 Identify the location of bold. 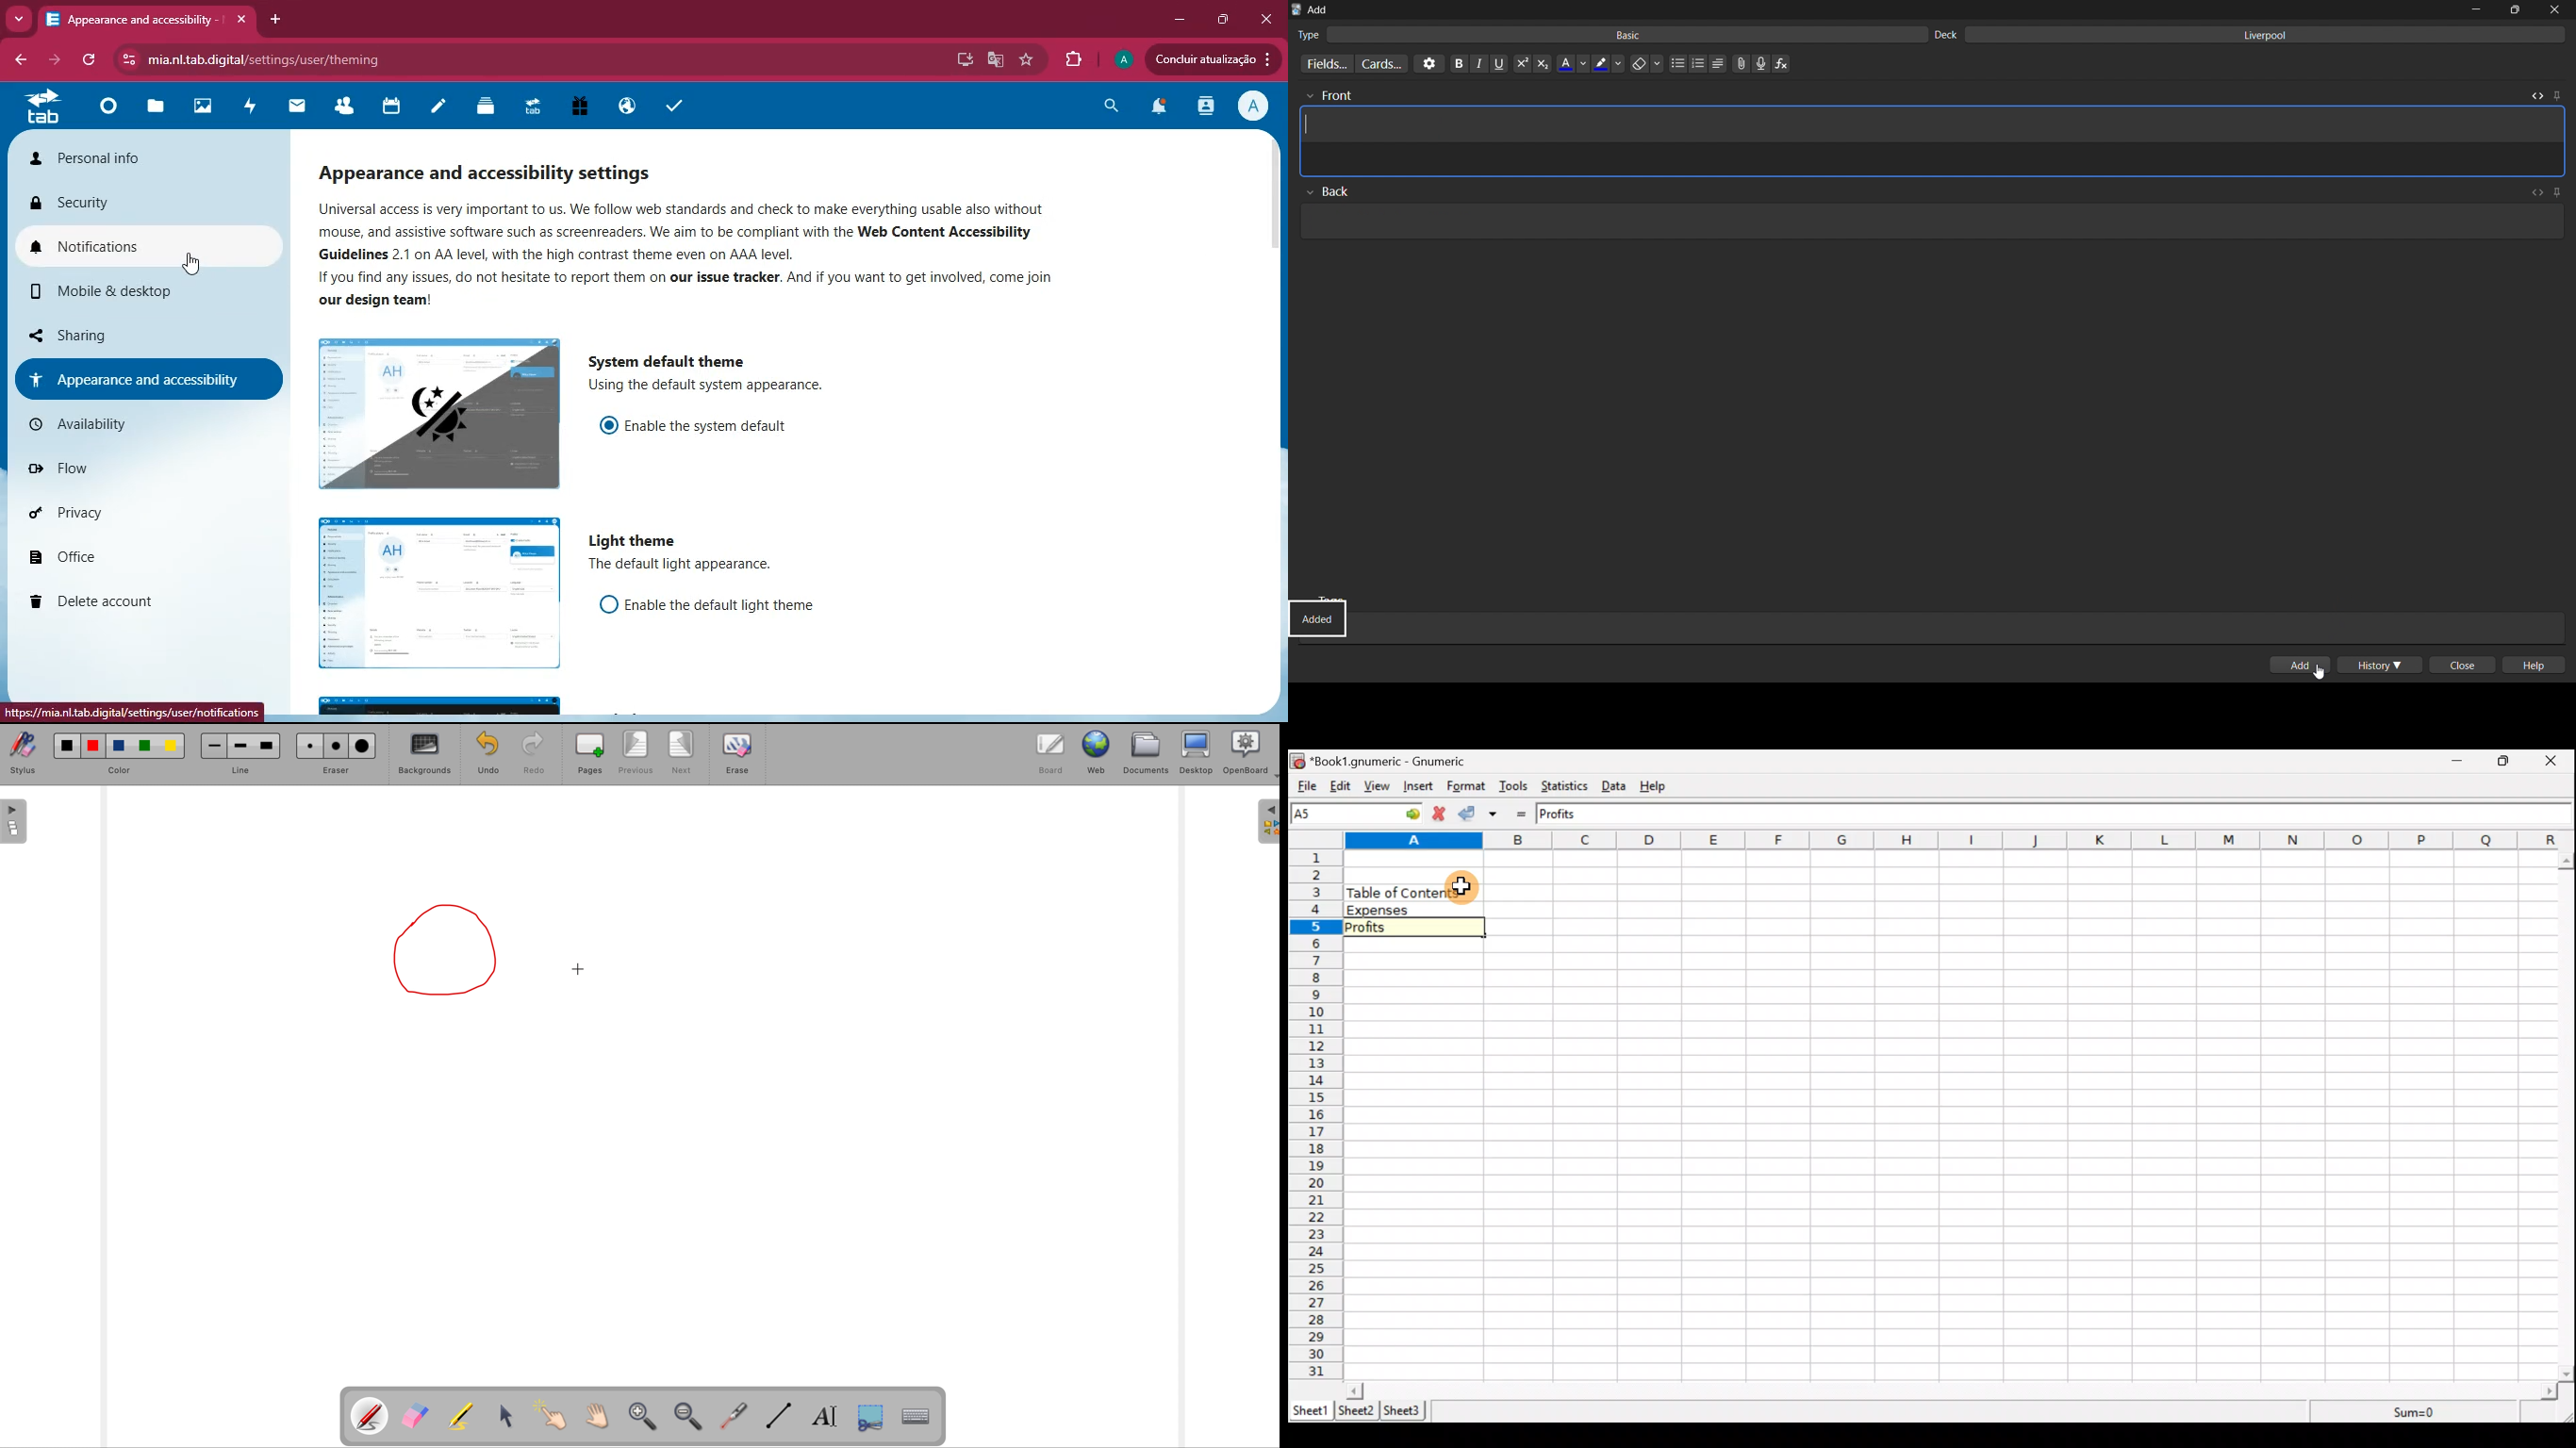
(1456, 64).